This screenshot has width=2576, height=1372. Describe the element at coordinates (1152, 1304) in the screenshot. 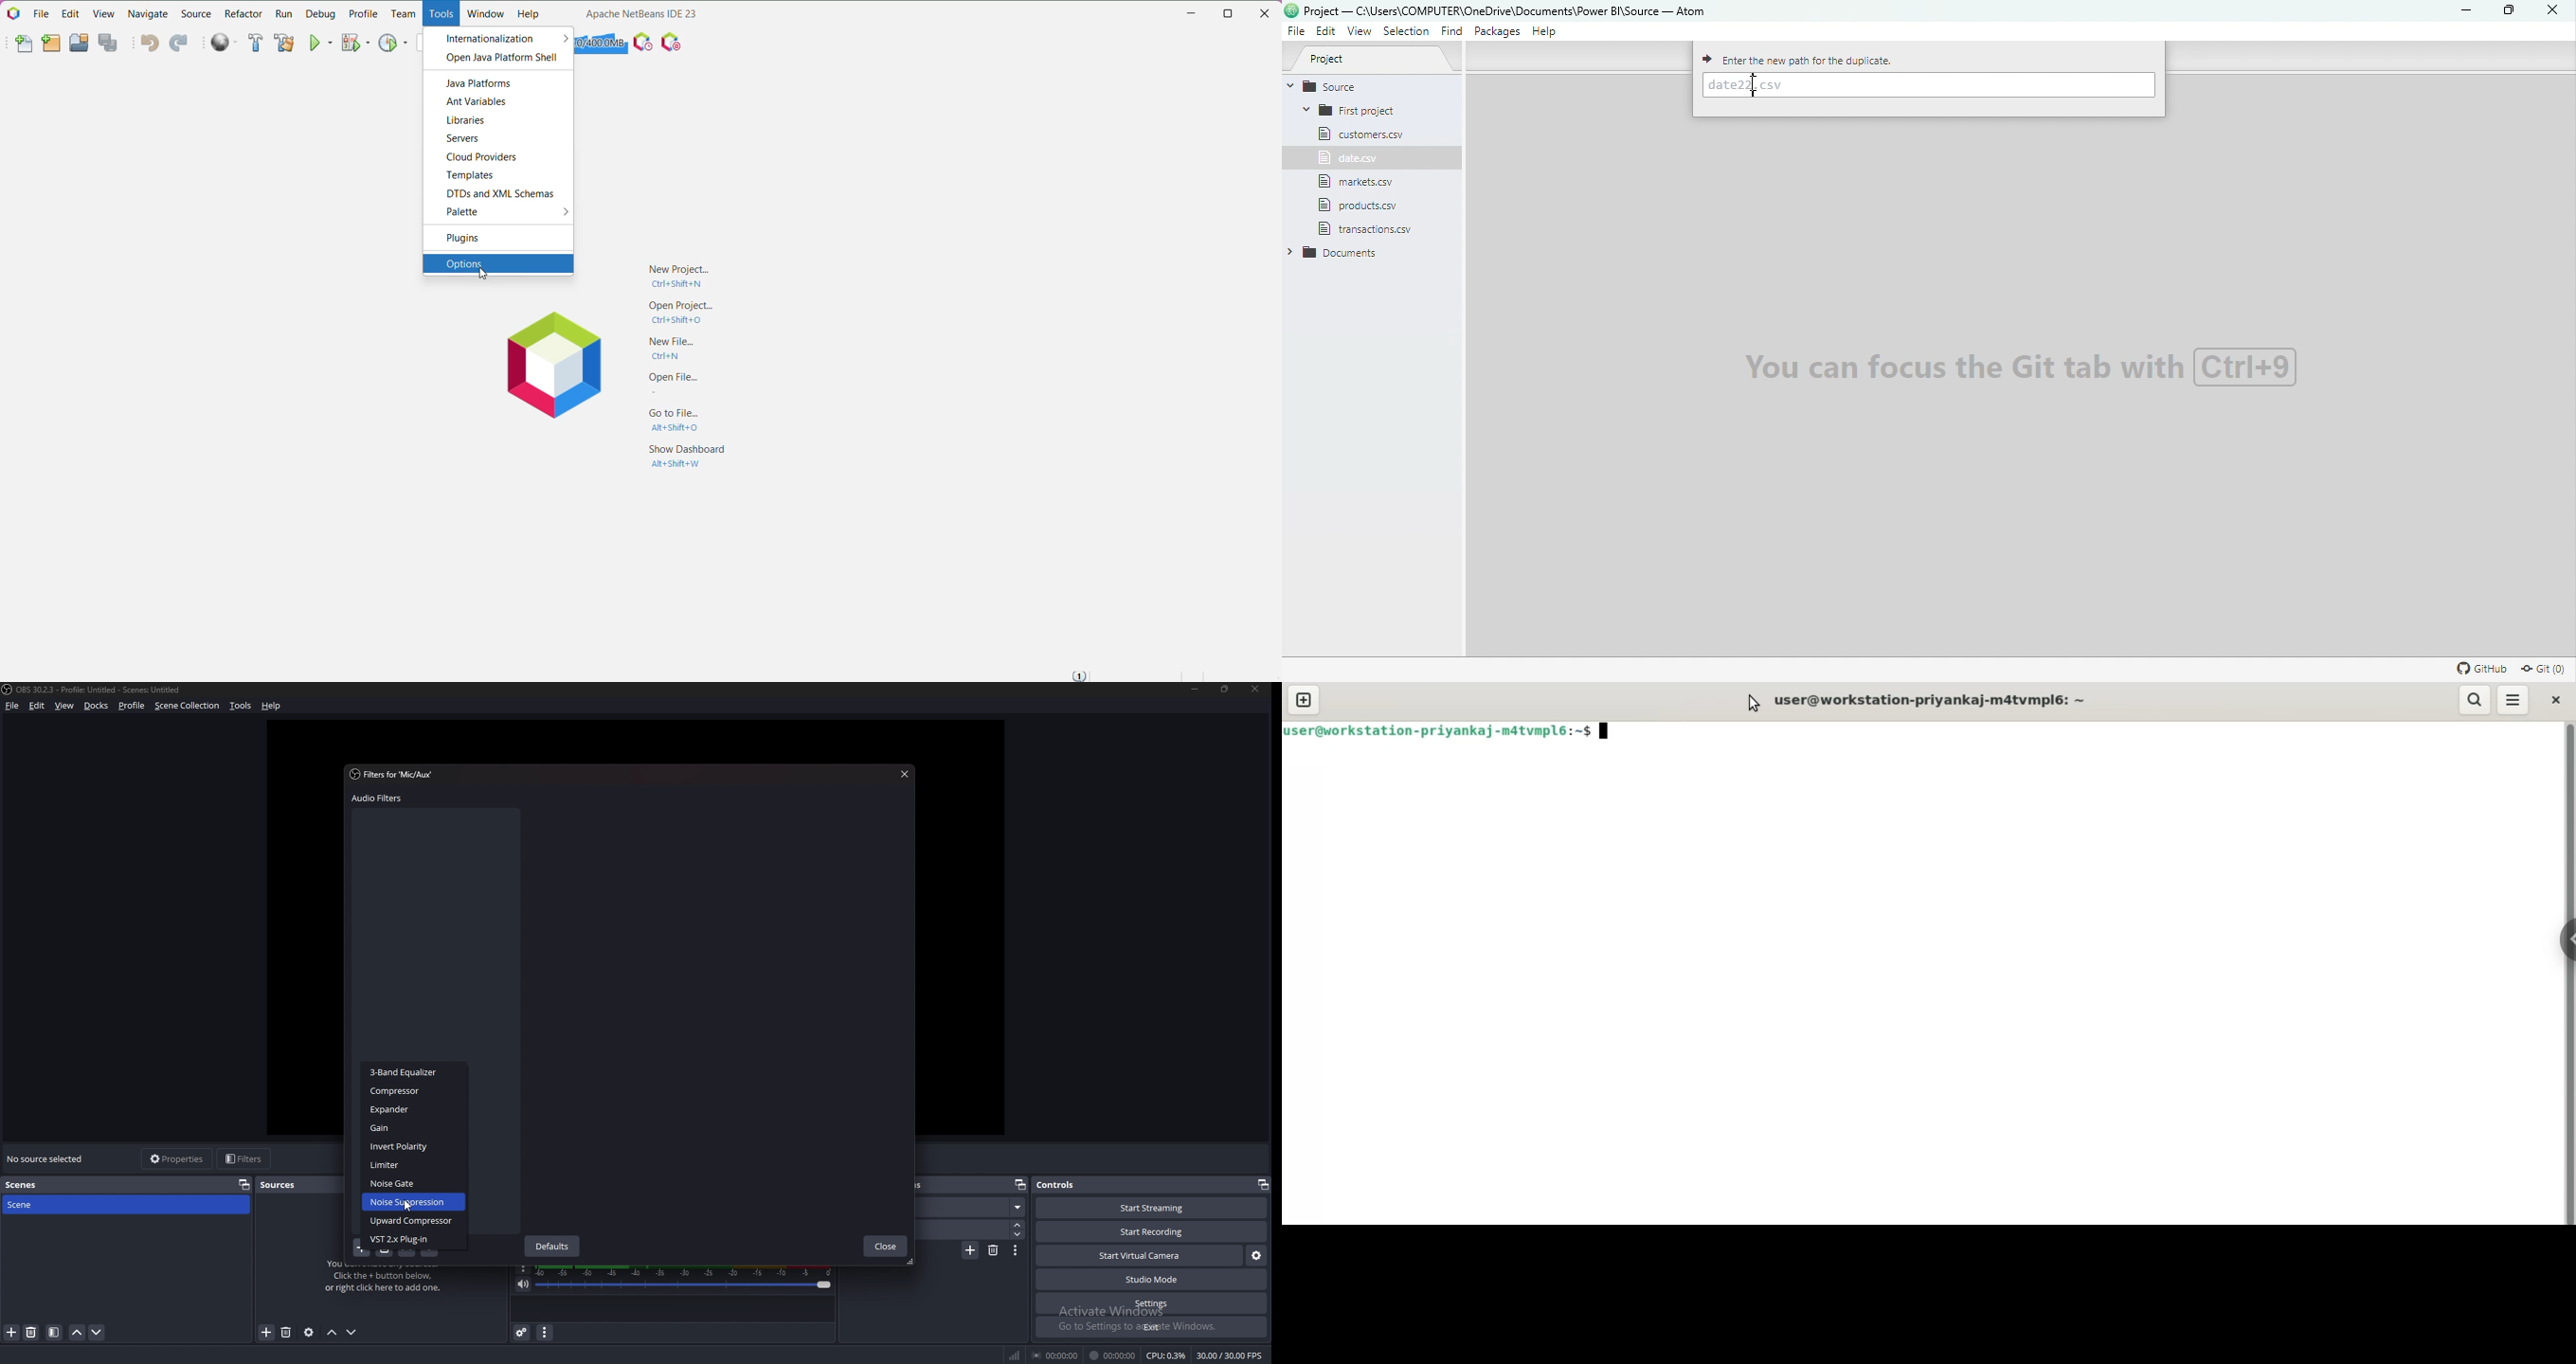

I see `settings` at that location.